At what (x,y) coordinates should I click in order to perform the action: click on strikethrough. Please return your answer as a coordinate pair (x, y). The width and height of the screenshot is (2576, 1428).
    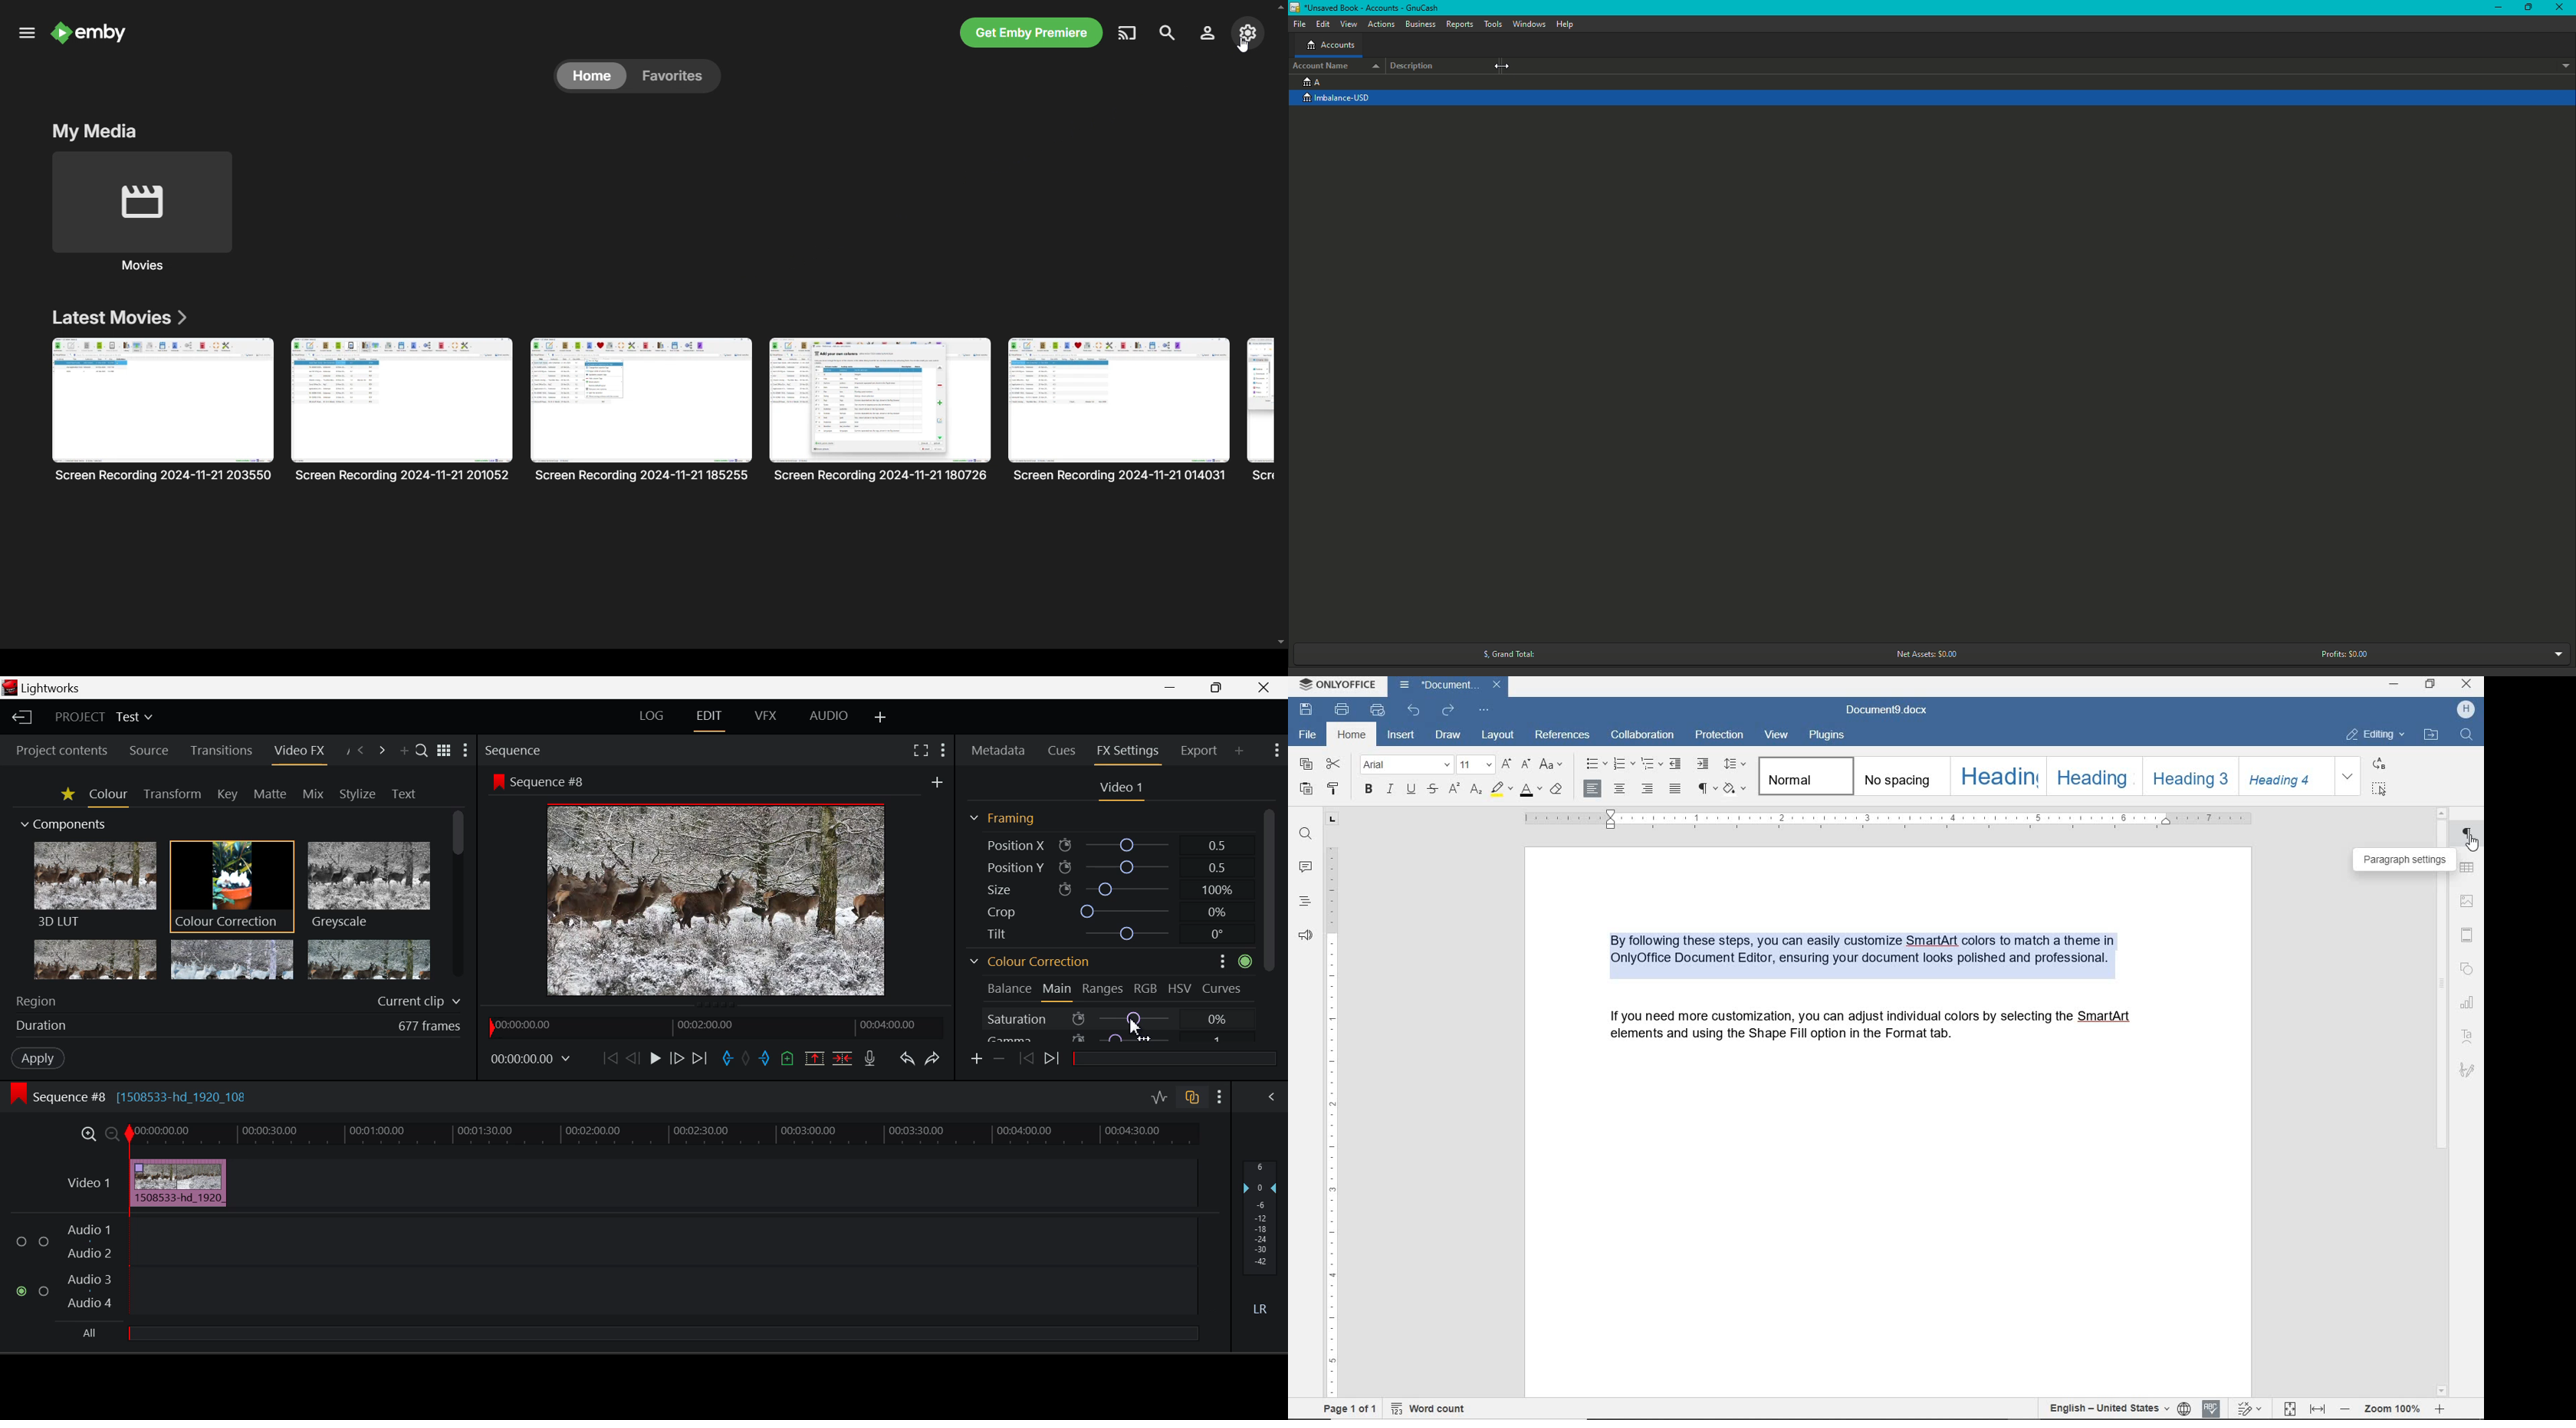
    Looking at the image, I should click on (1432, 790).